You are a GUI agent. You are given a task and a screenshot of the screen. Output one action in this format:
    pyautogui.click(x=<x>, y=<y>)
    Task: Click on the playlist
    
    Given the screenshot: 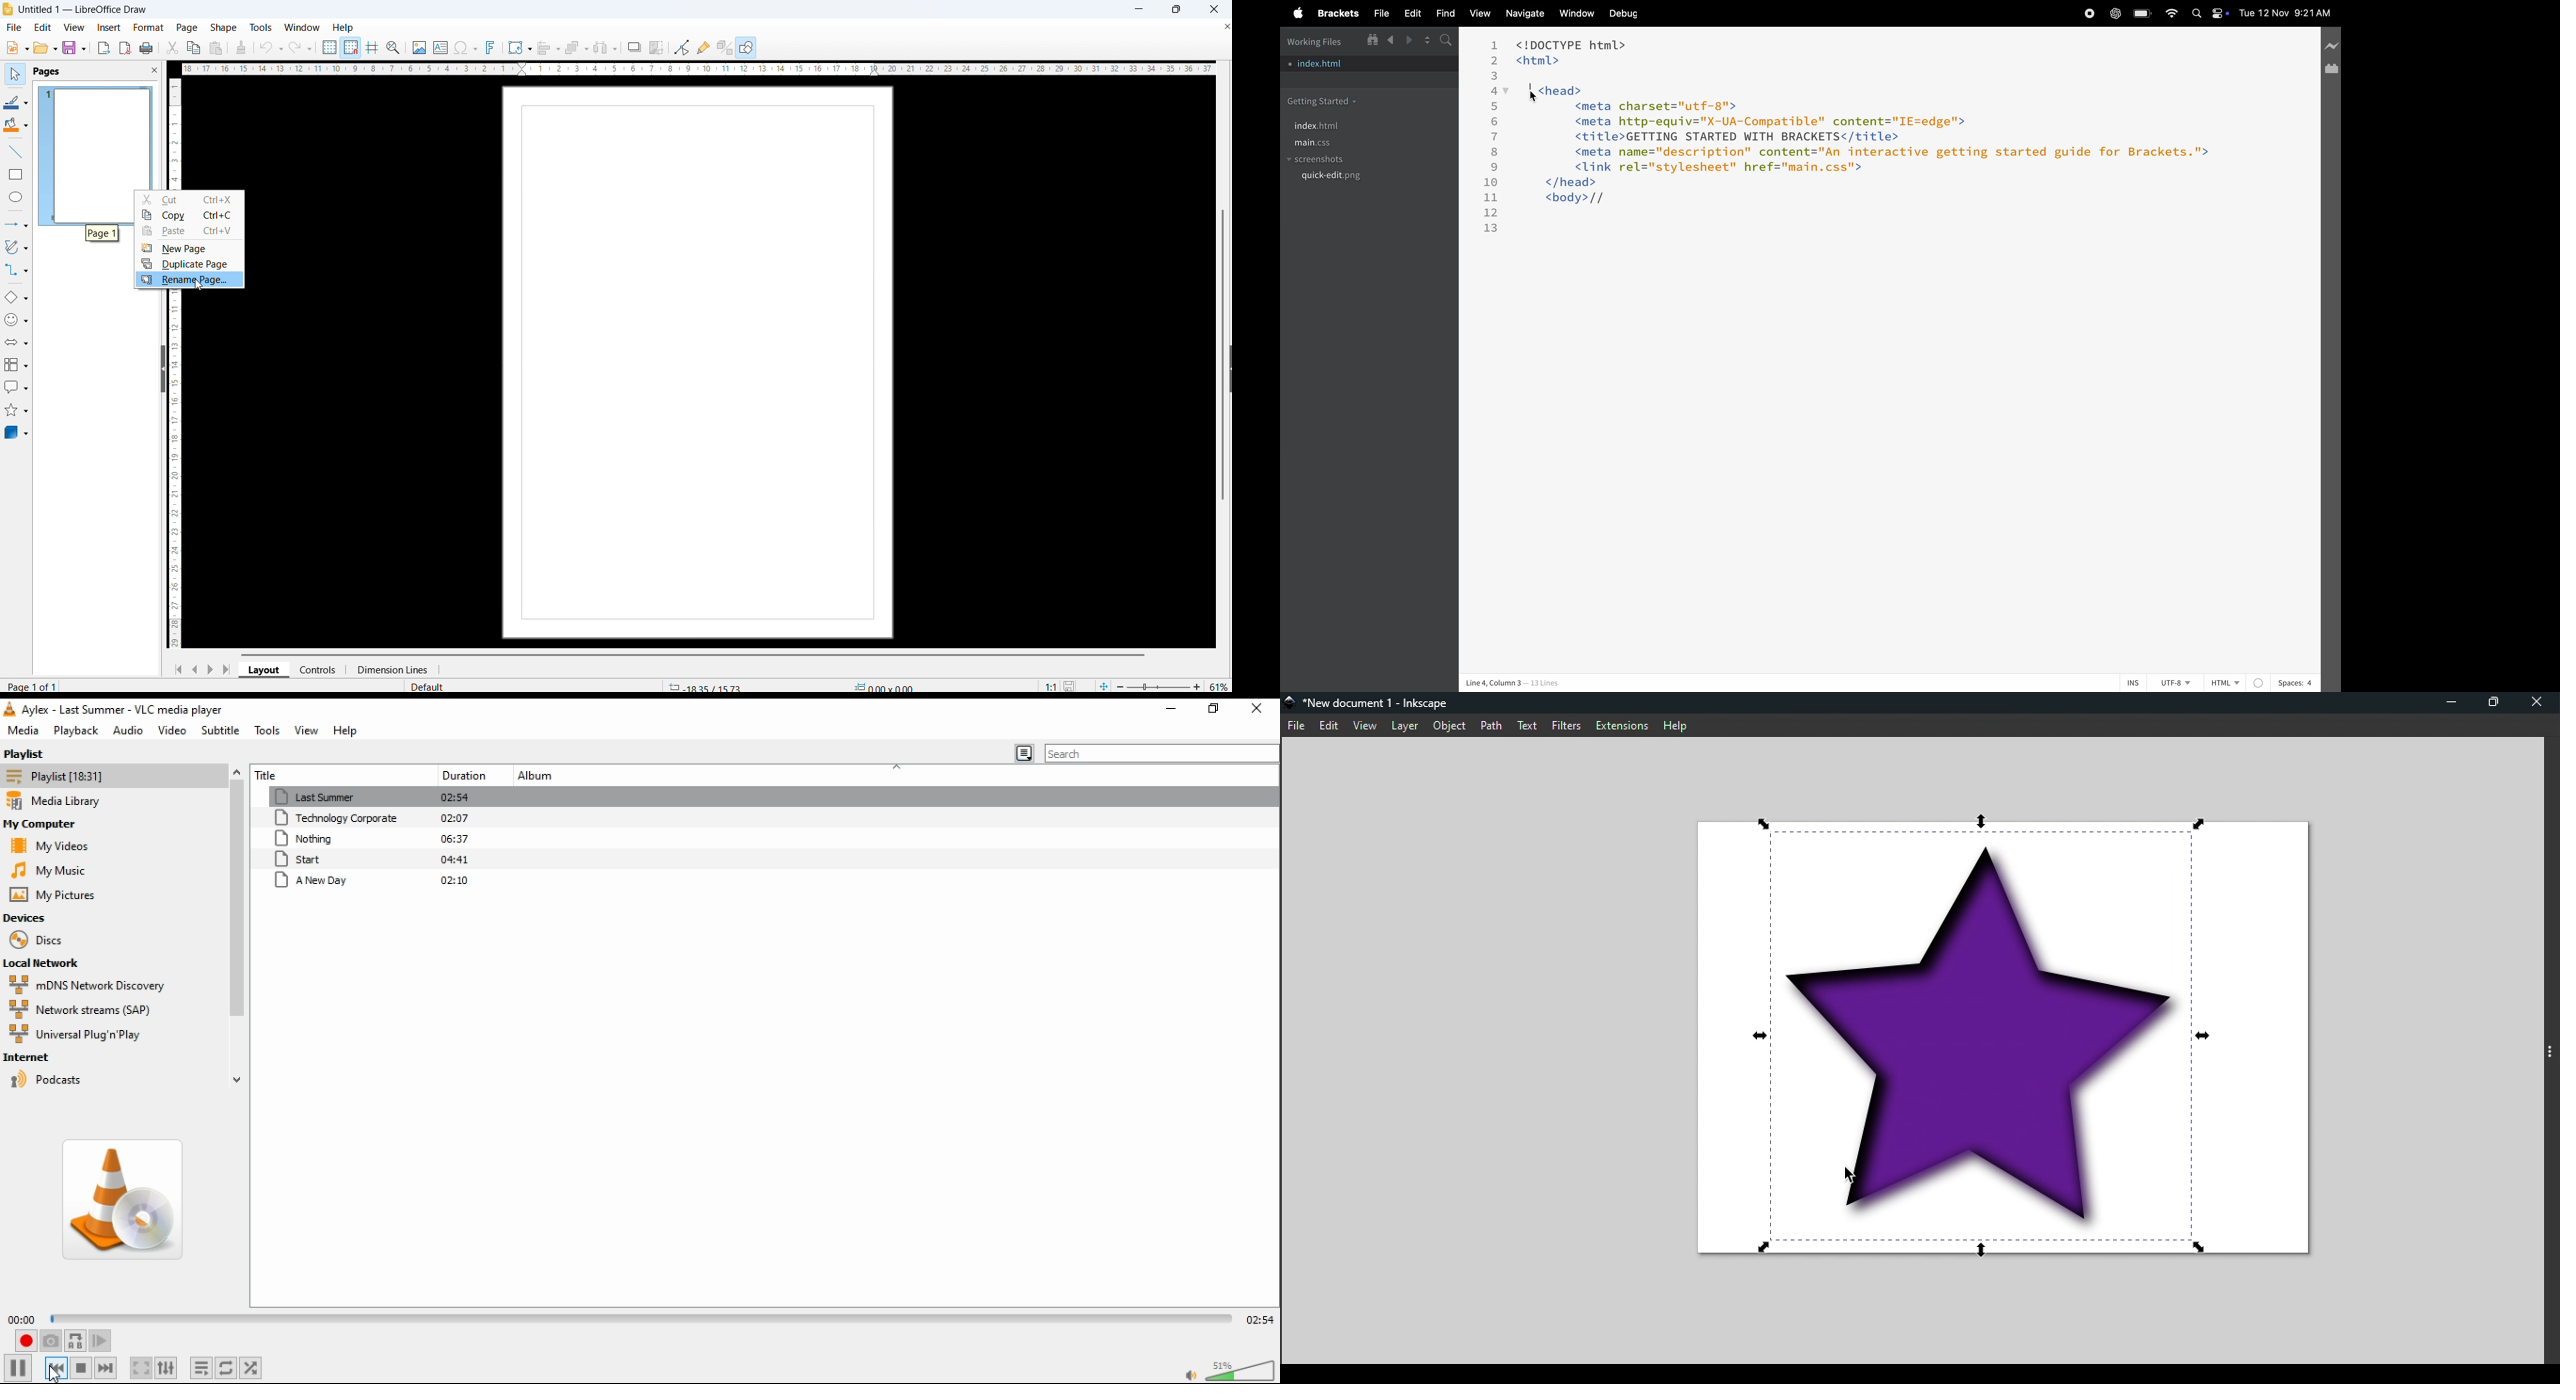 What is the action you would take?
    pyautogui.click(x=75, y=730)
    